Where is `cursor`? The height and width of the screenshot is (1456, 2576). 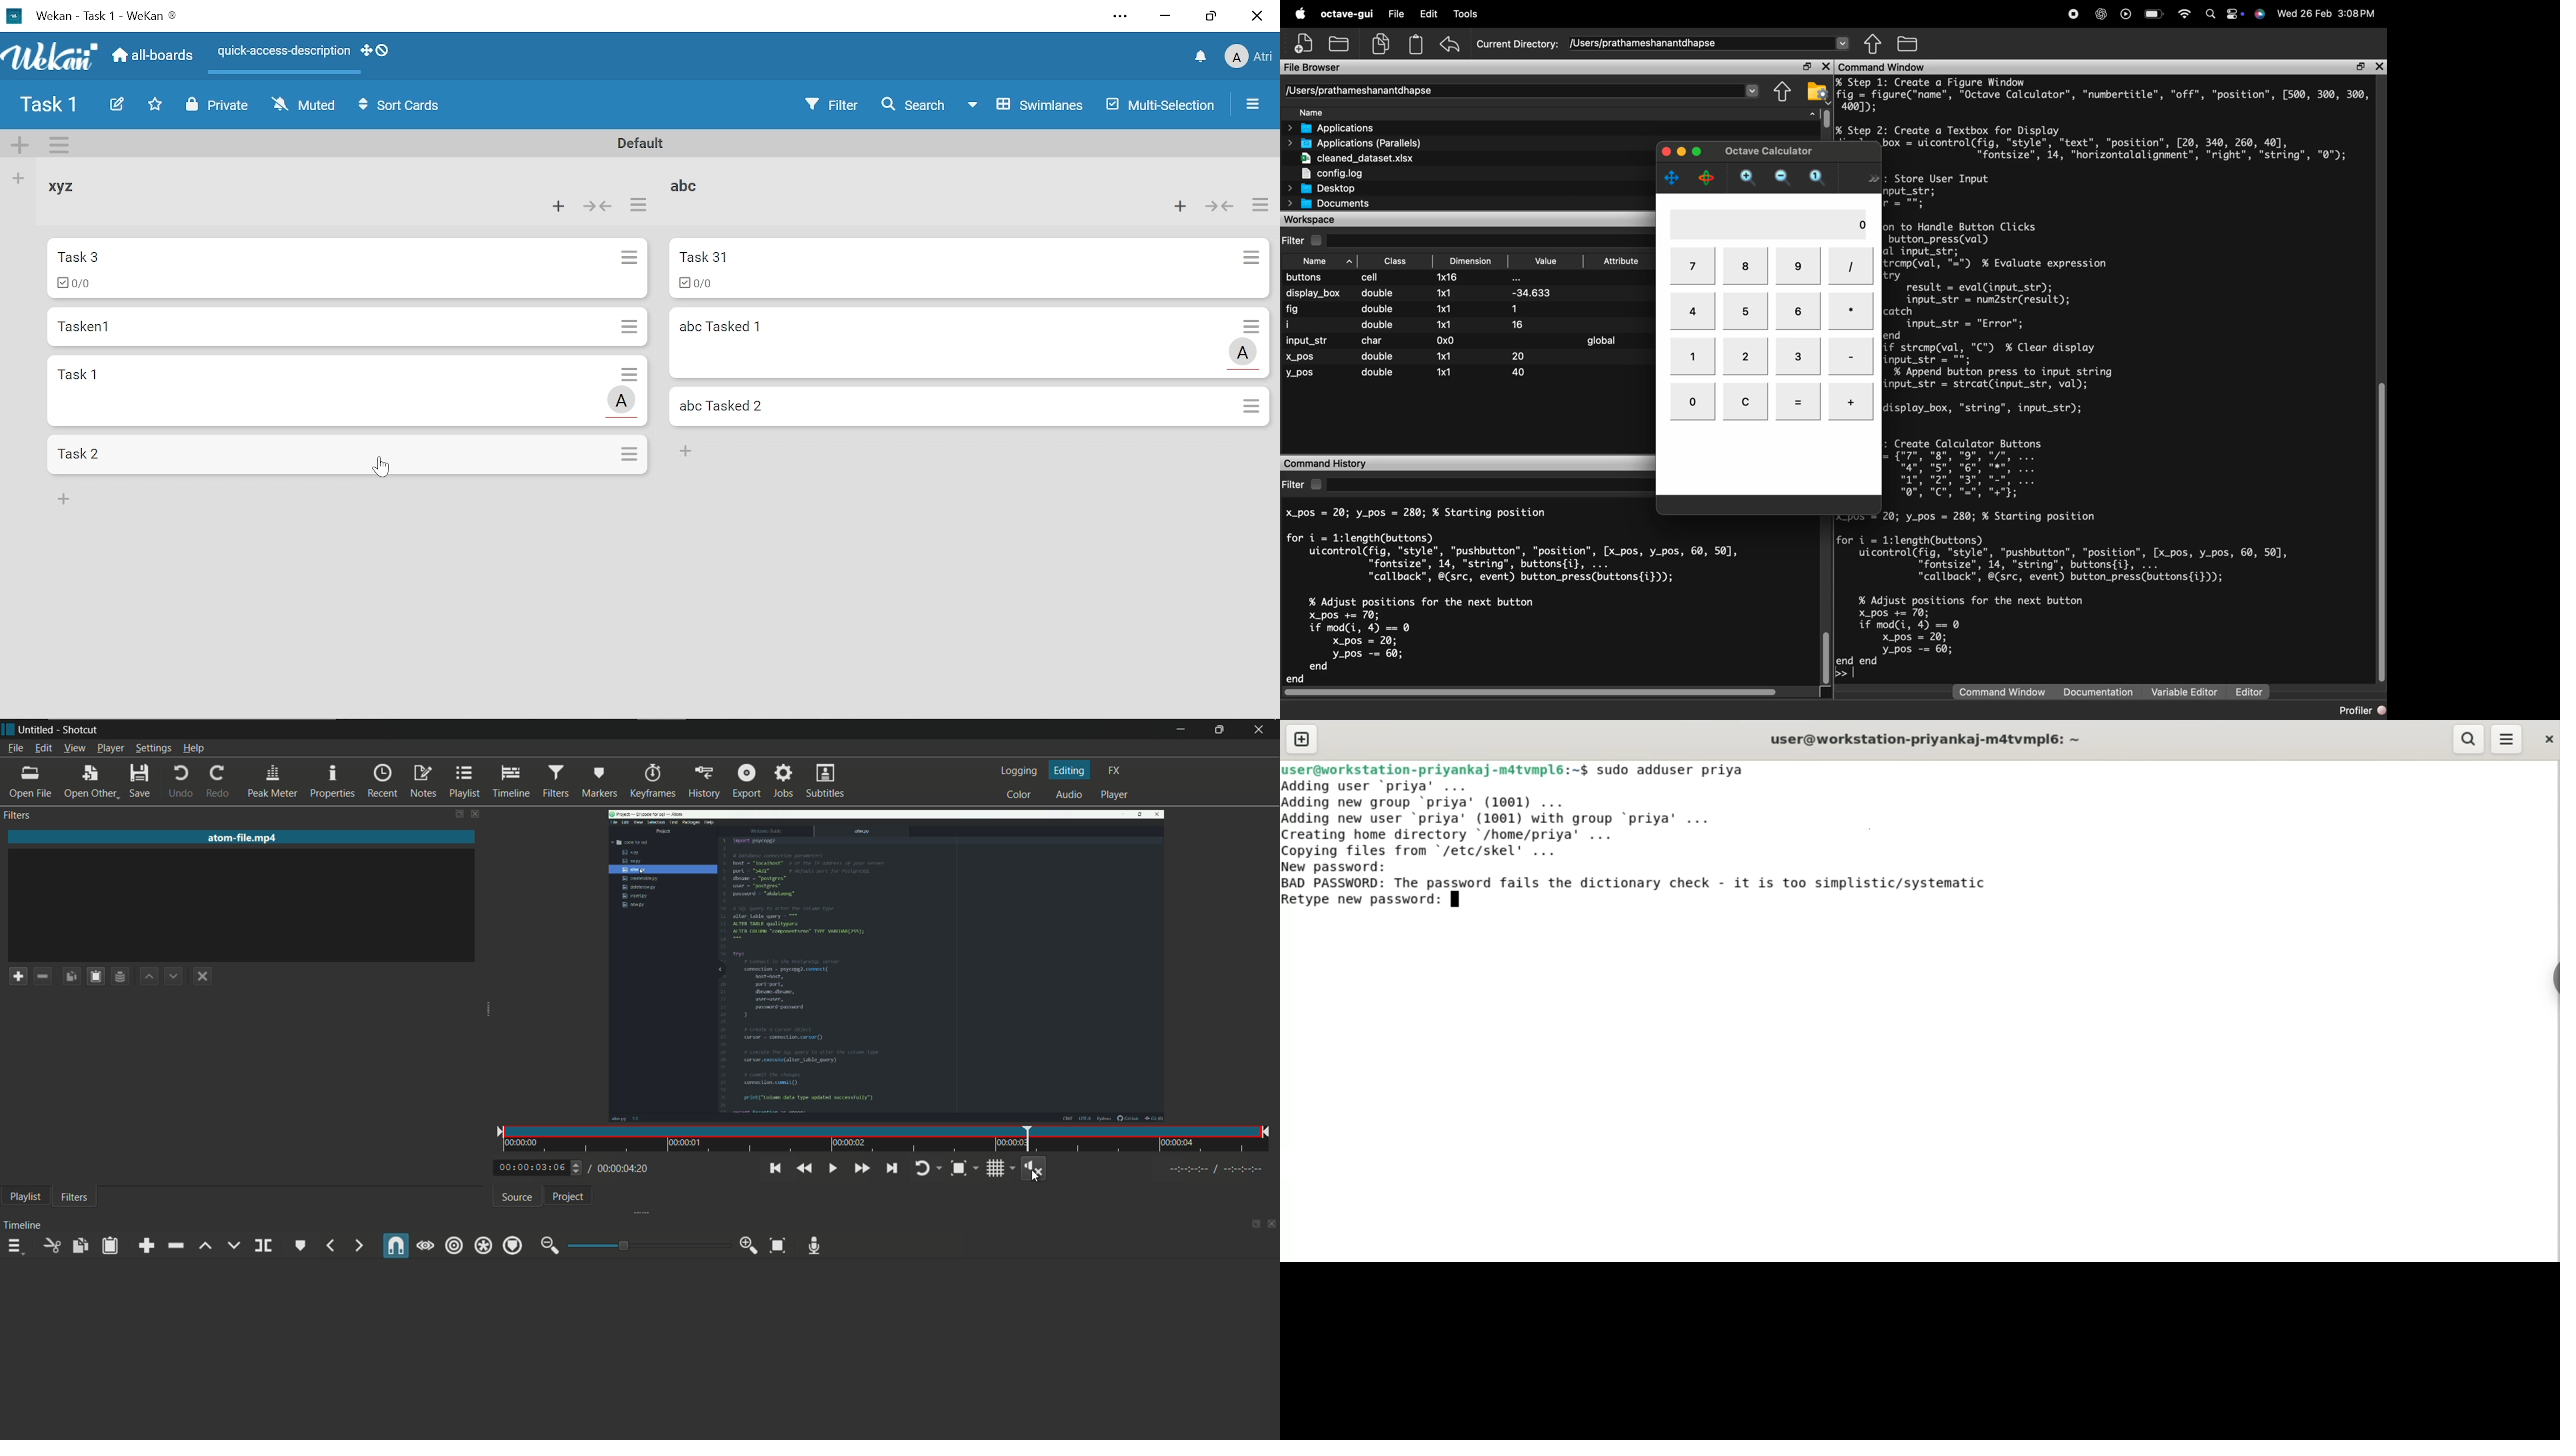 cursor is located at coordinates (1035, 1177).